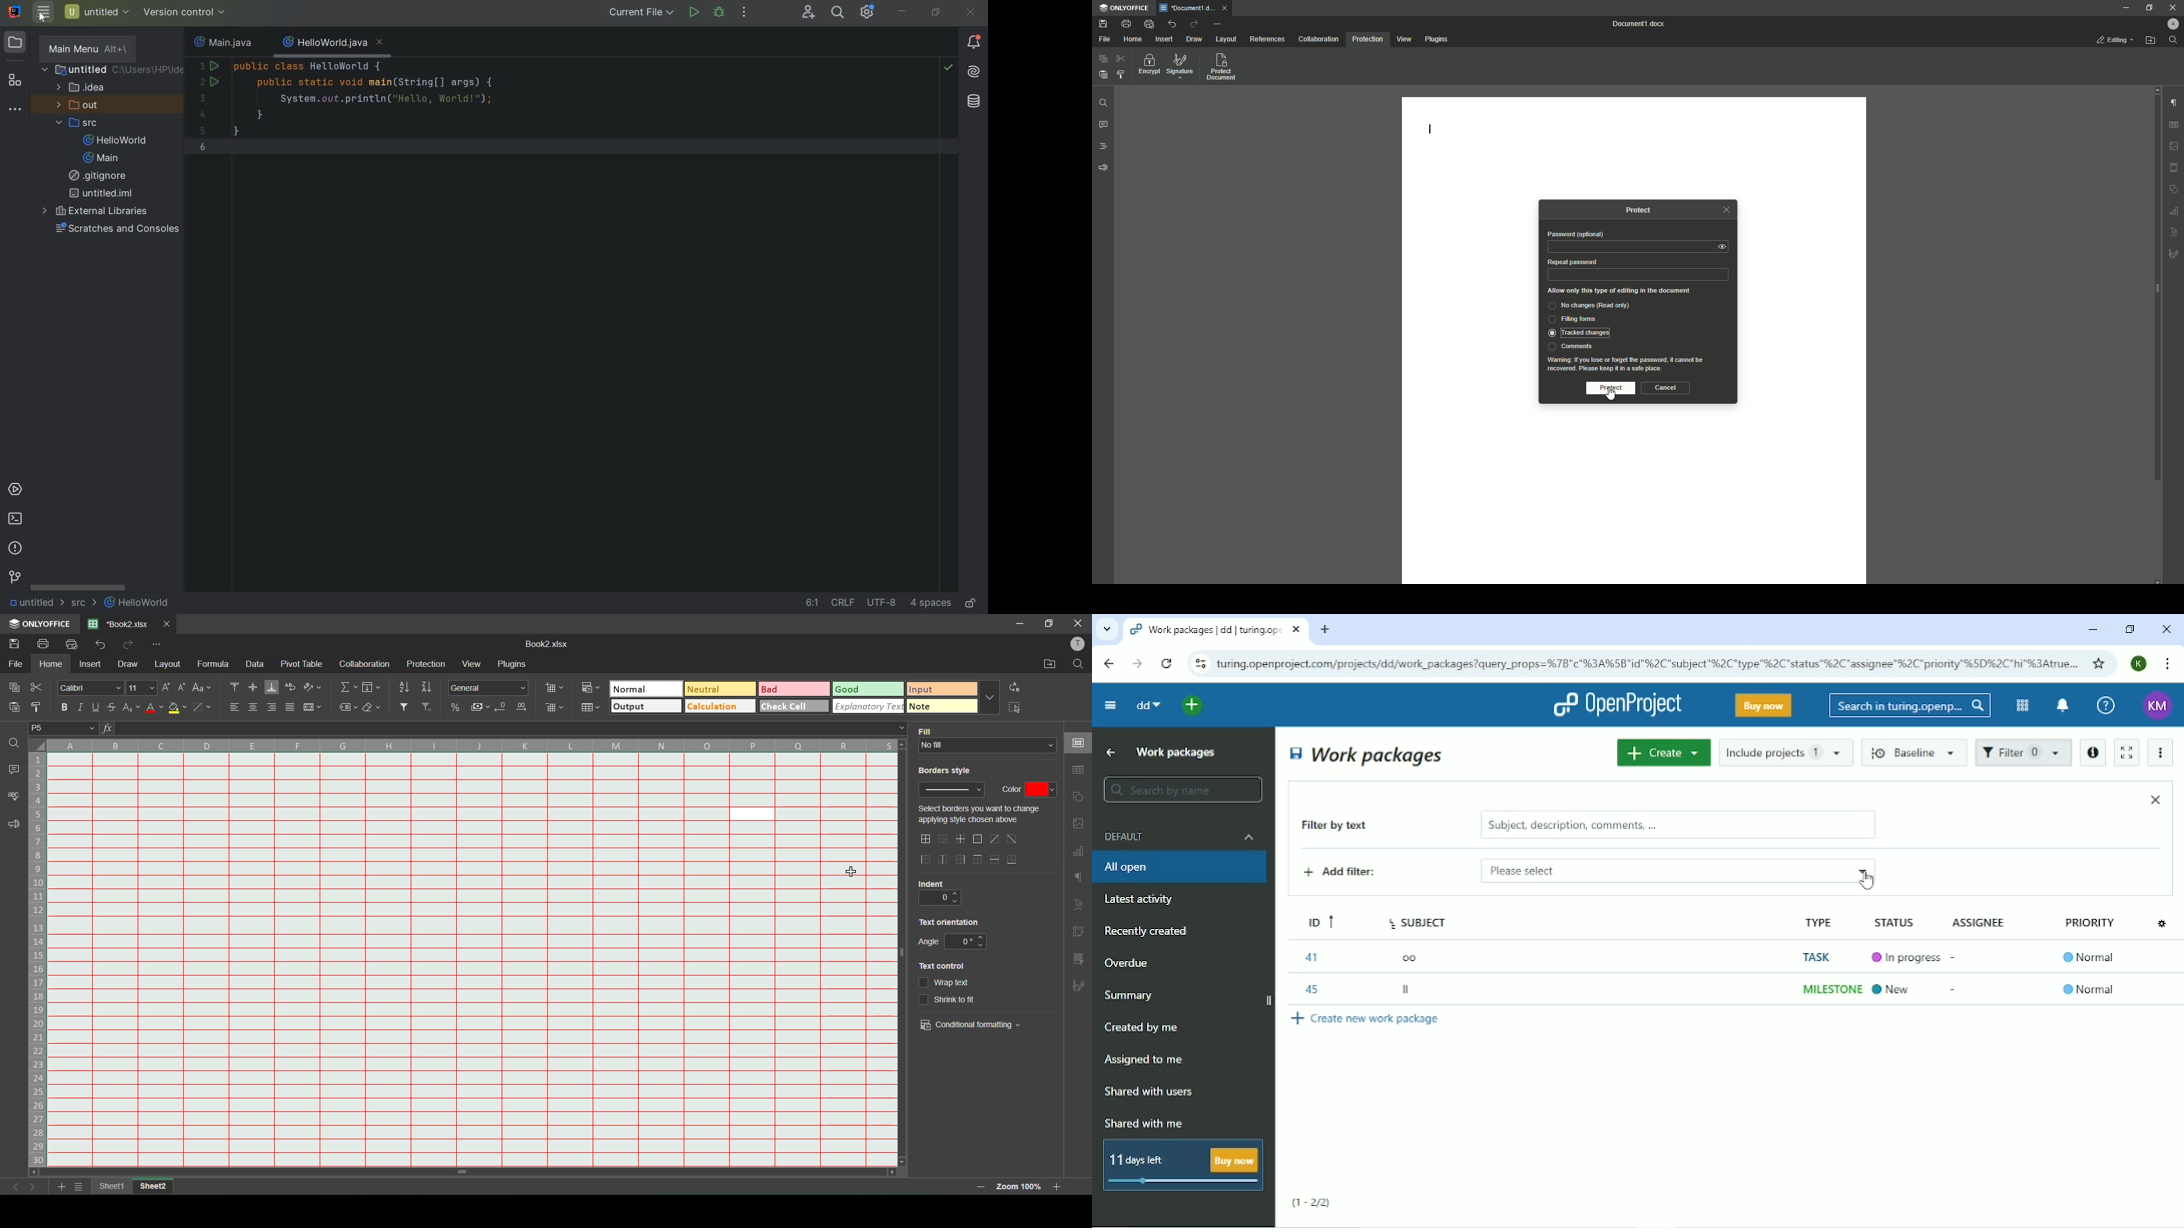 The image size is (2184, 1232). What do you see at coordinates (929, 942) in the screenshot?
I see `Angle` at bounding box center [929, 942].